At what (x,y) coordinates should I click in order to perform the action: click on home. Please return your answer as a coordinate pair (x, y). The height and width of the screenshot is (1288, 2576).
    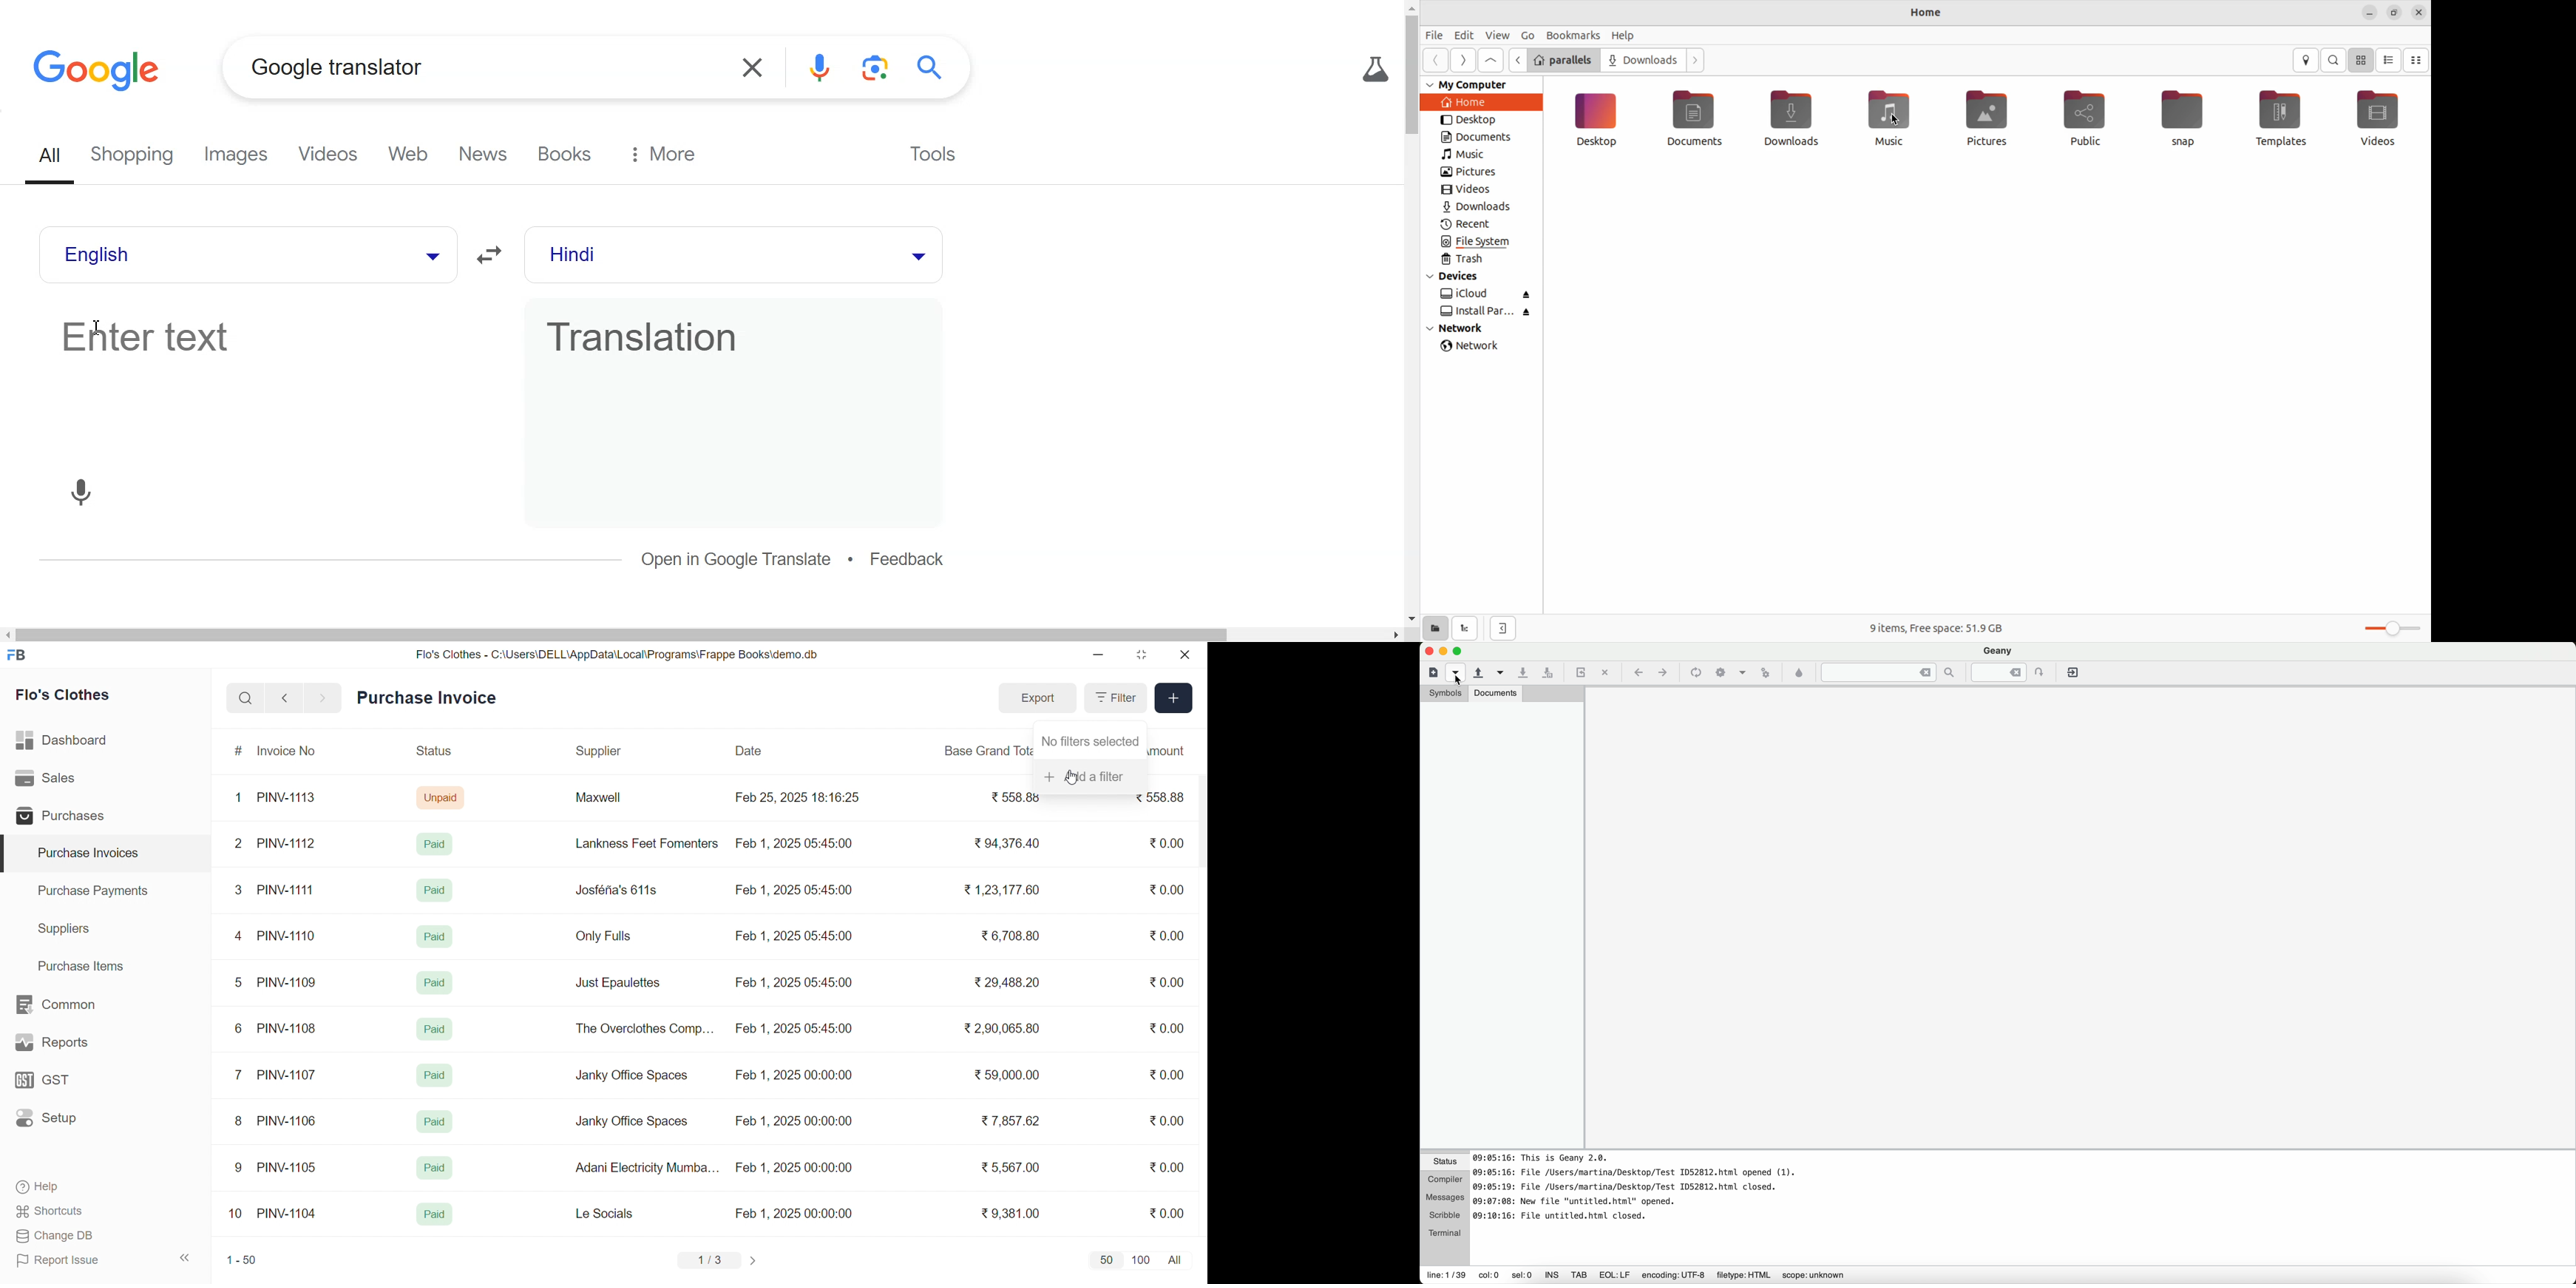
    Looking at the image, I should click on (1927, 12).